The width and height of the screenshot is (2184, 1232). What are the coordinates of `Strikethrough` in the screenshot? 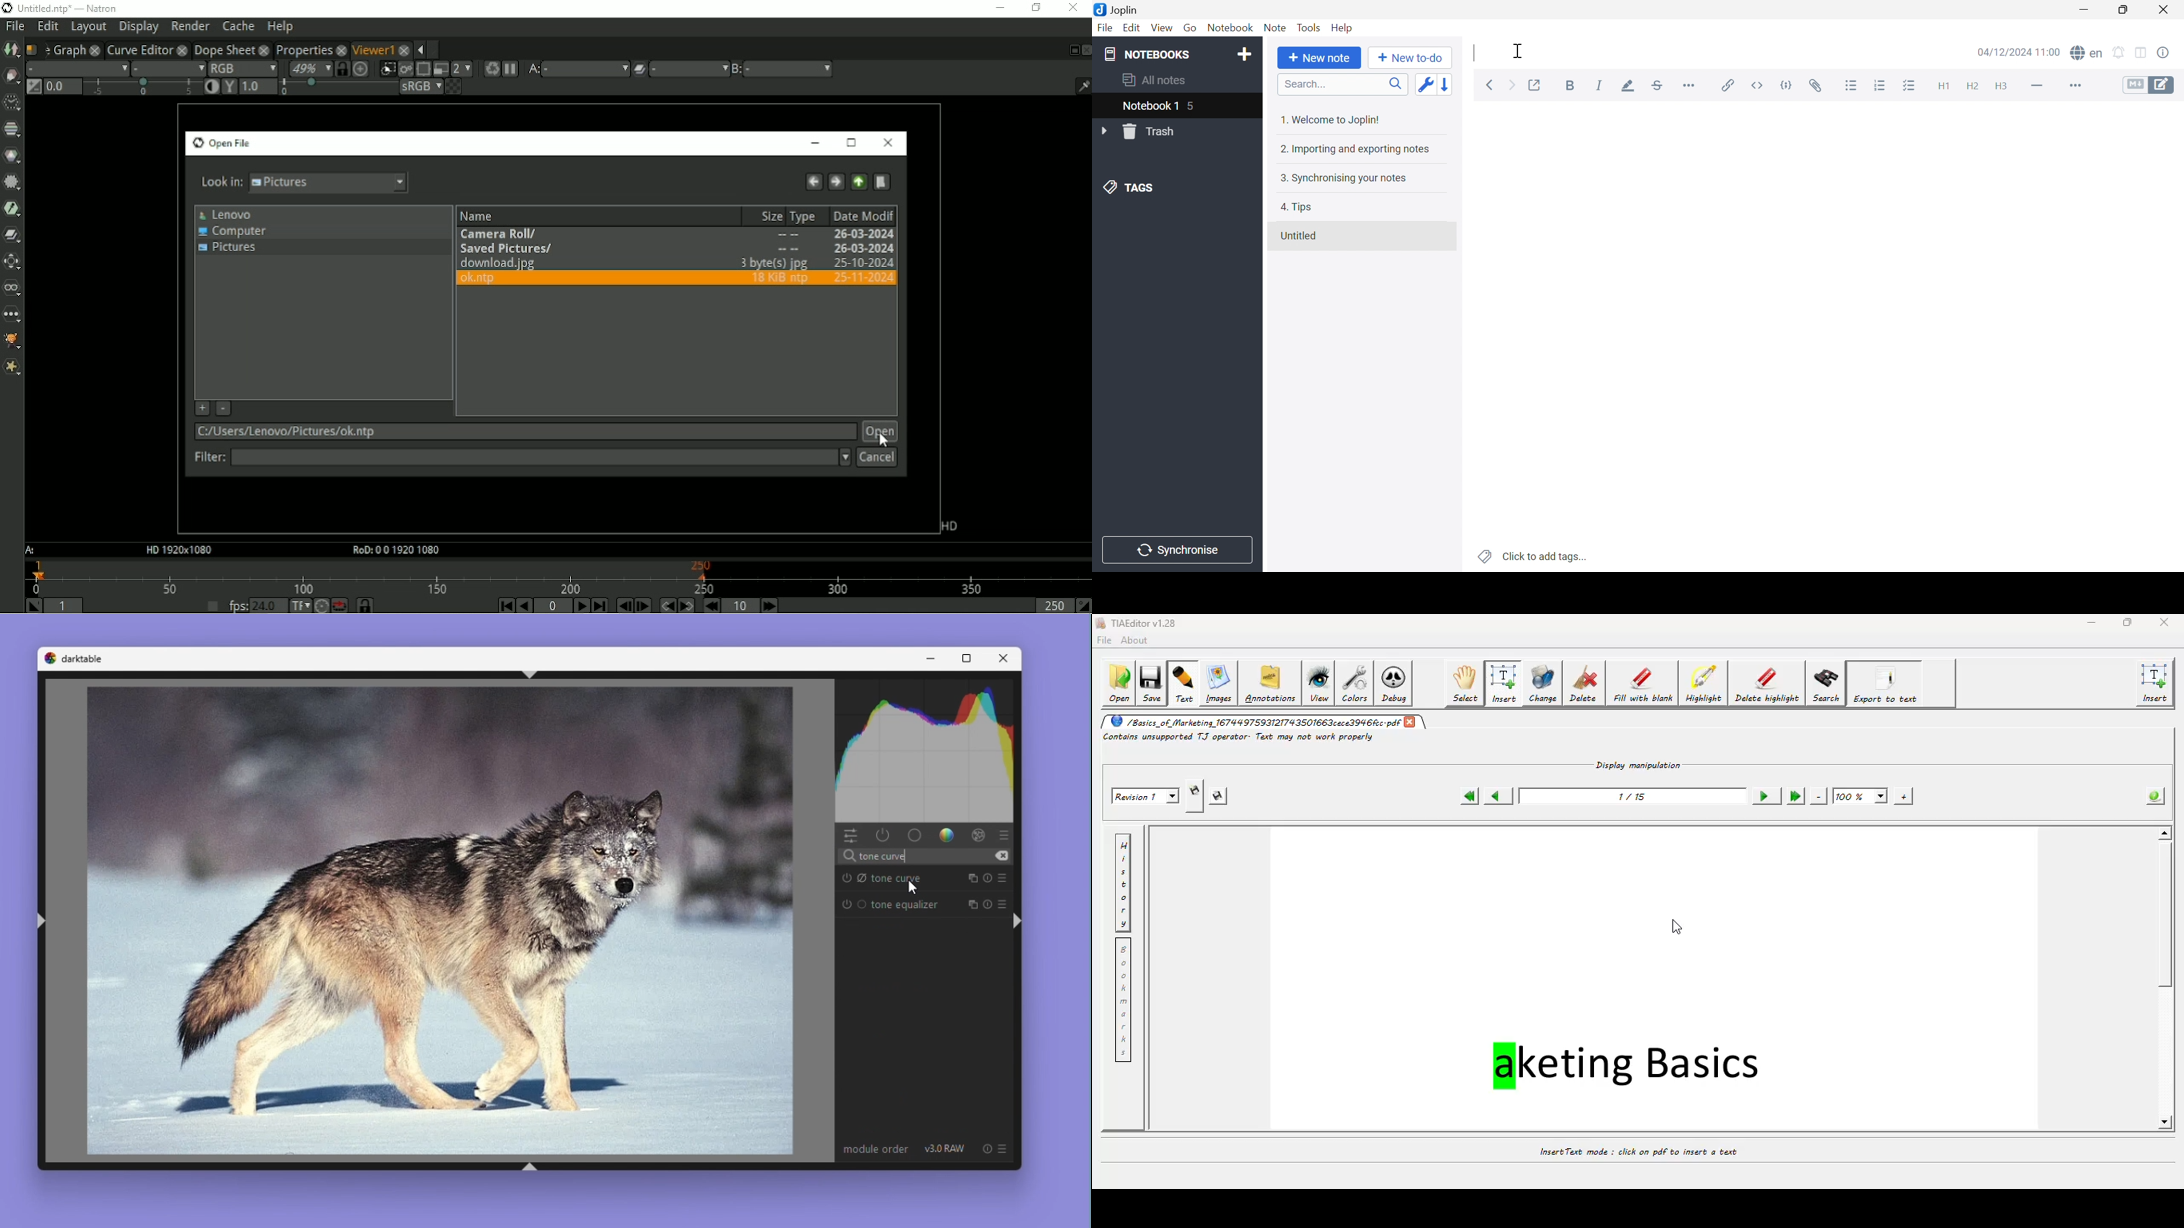 It's located at (1660, 86).